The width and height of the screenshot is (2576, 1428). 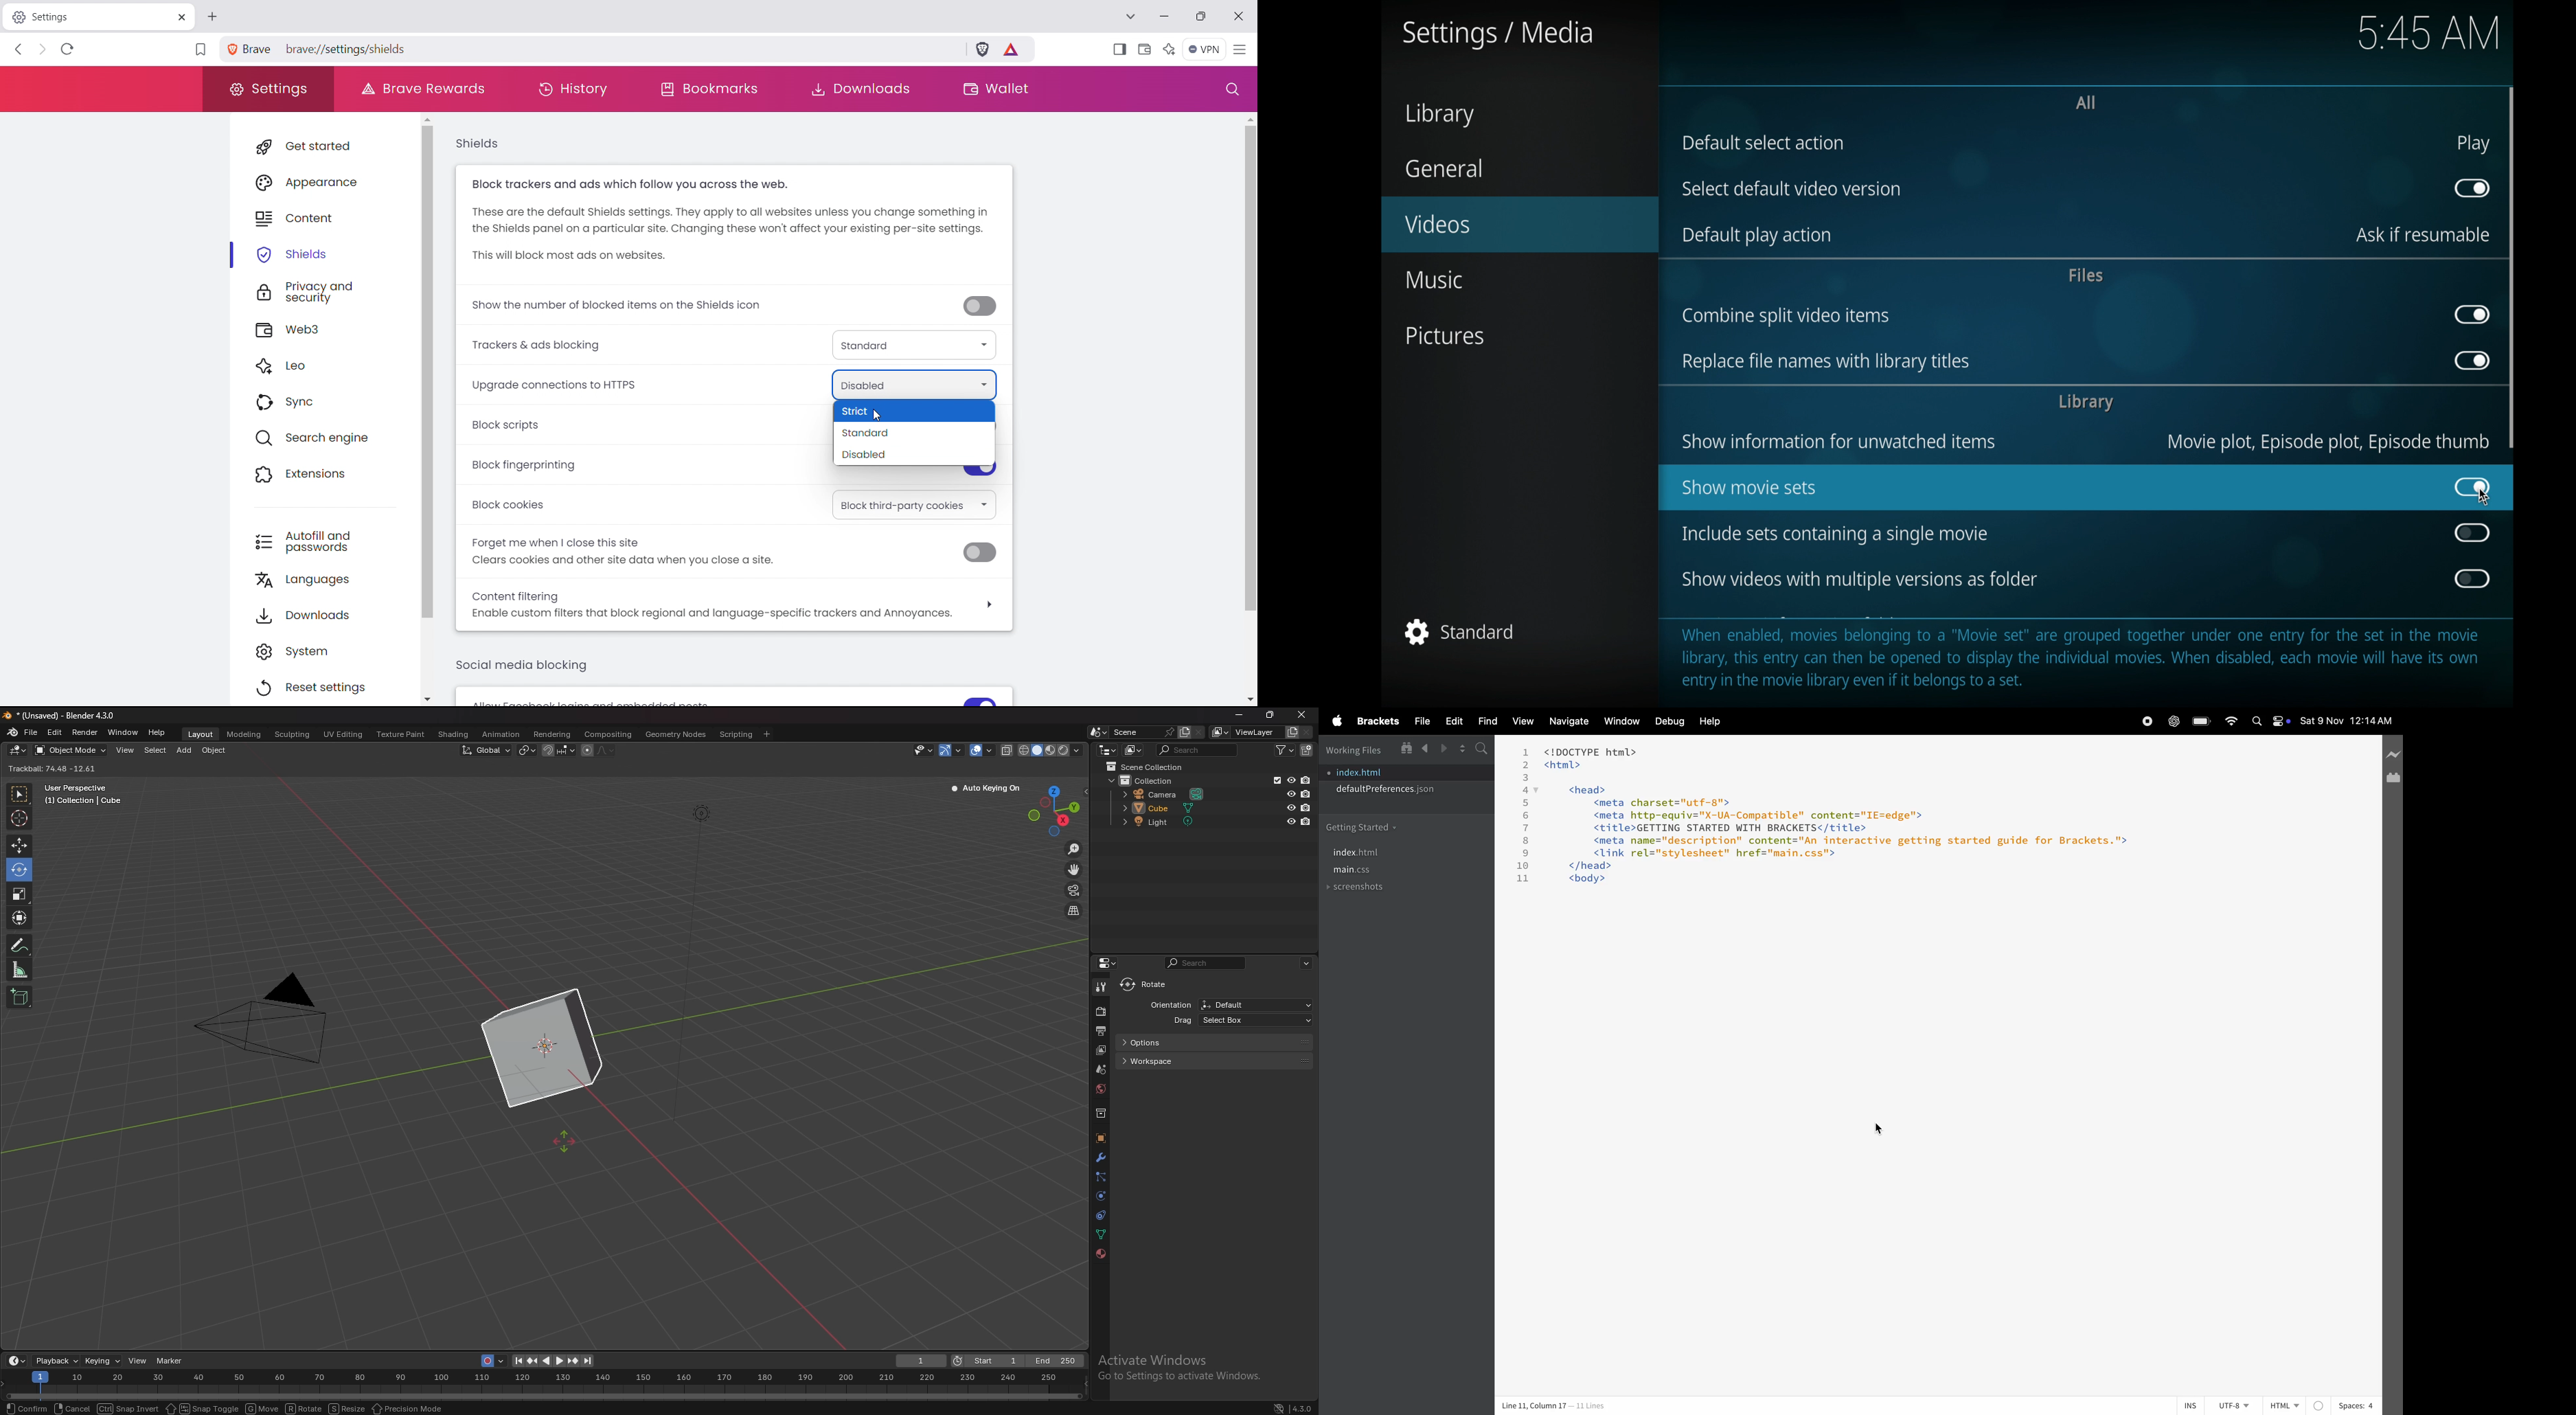 What do you see at coordinates (2085, 276) in the screenshot?
I see `files` at bounding box center [2085, 276].